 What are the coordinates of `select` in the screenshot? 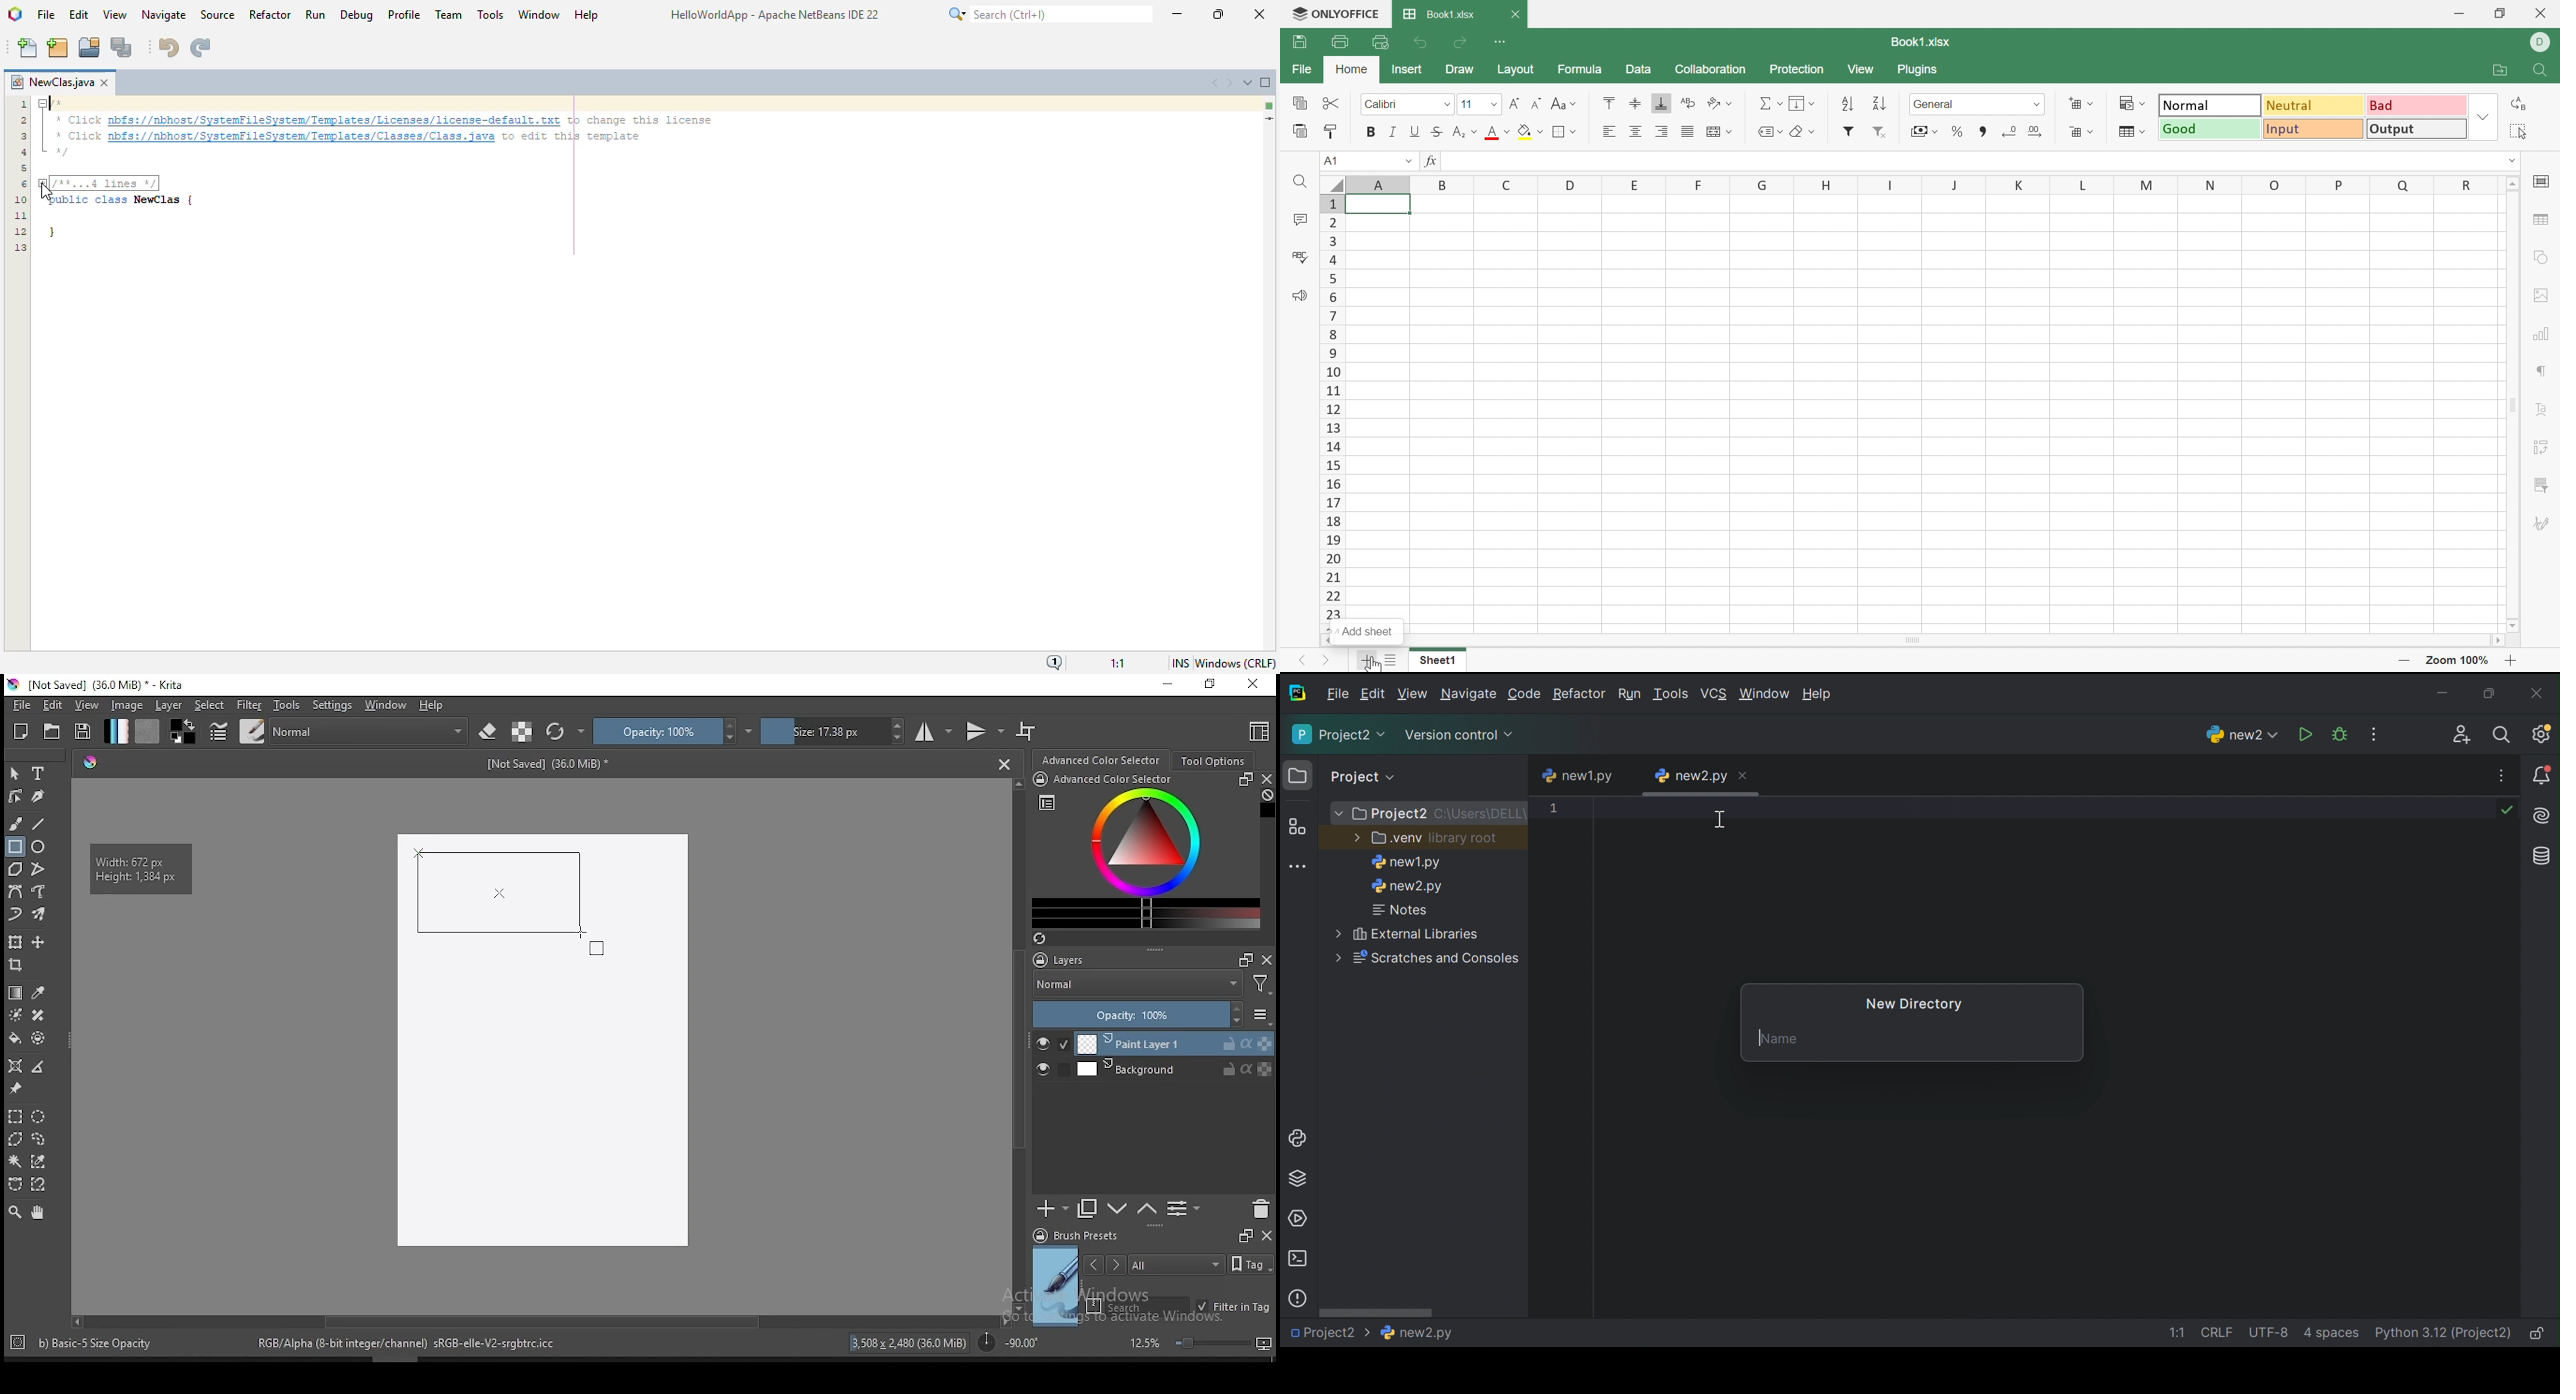 It's located at (210, 705).